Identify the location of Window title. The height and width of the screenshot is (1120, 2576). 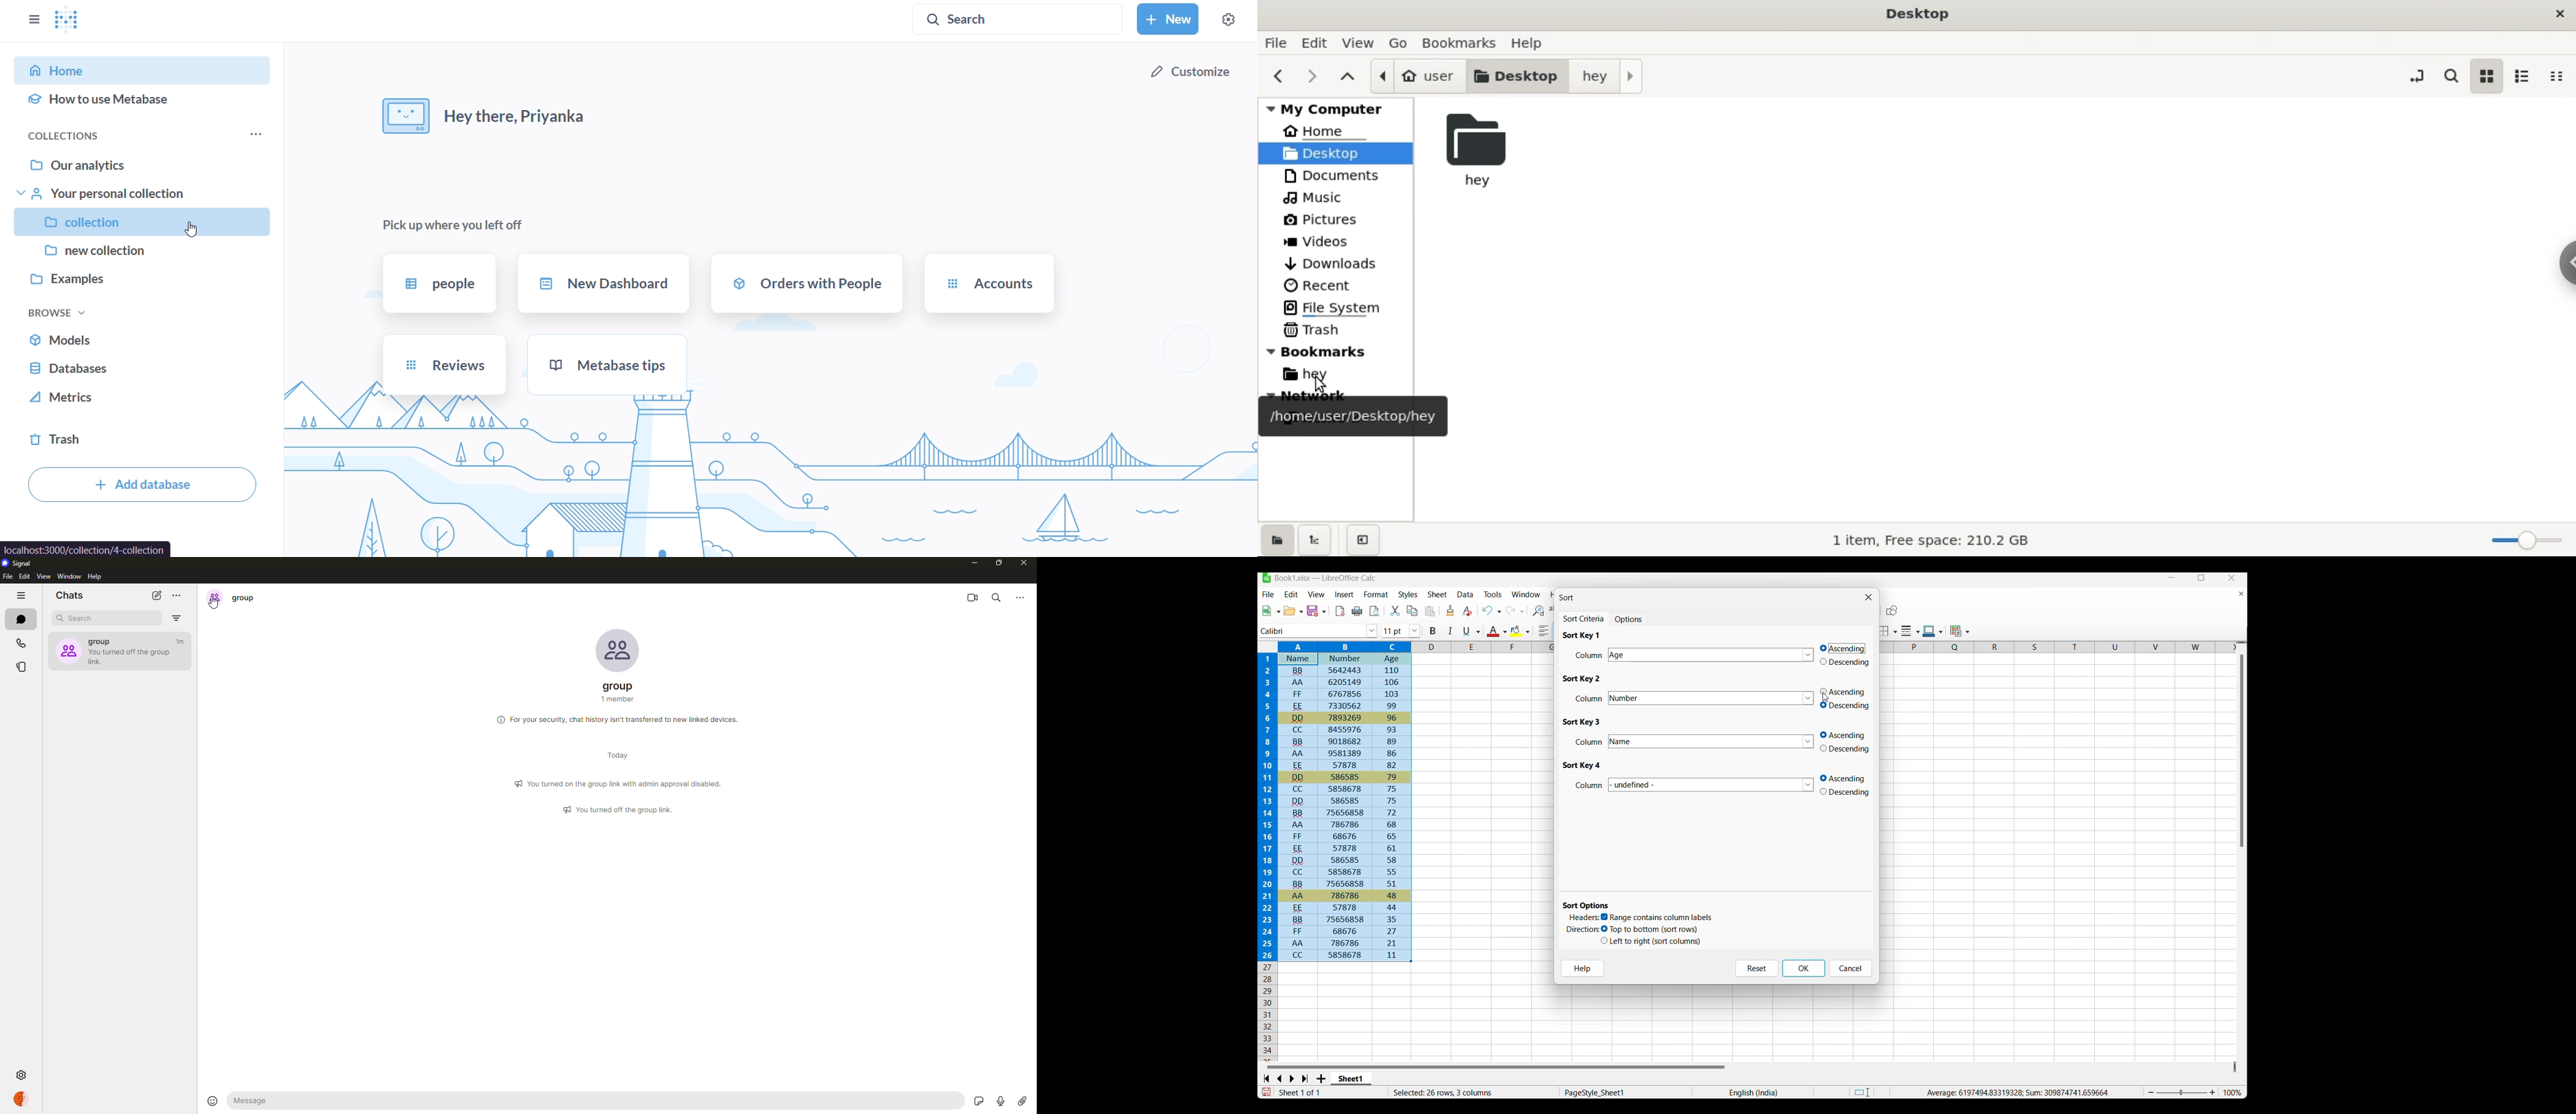
(1566, 598).